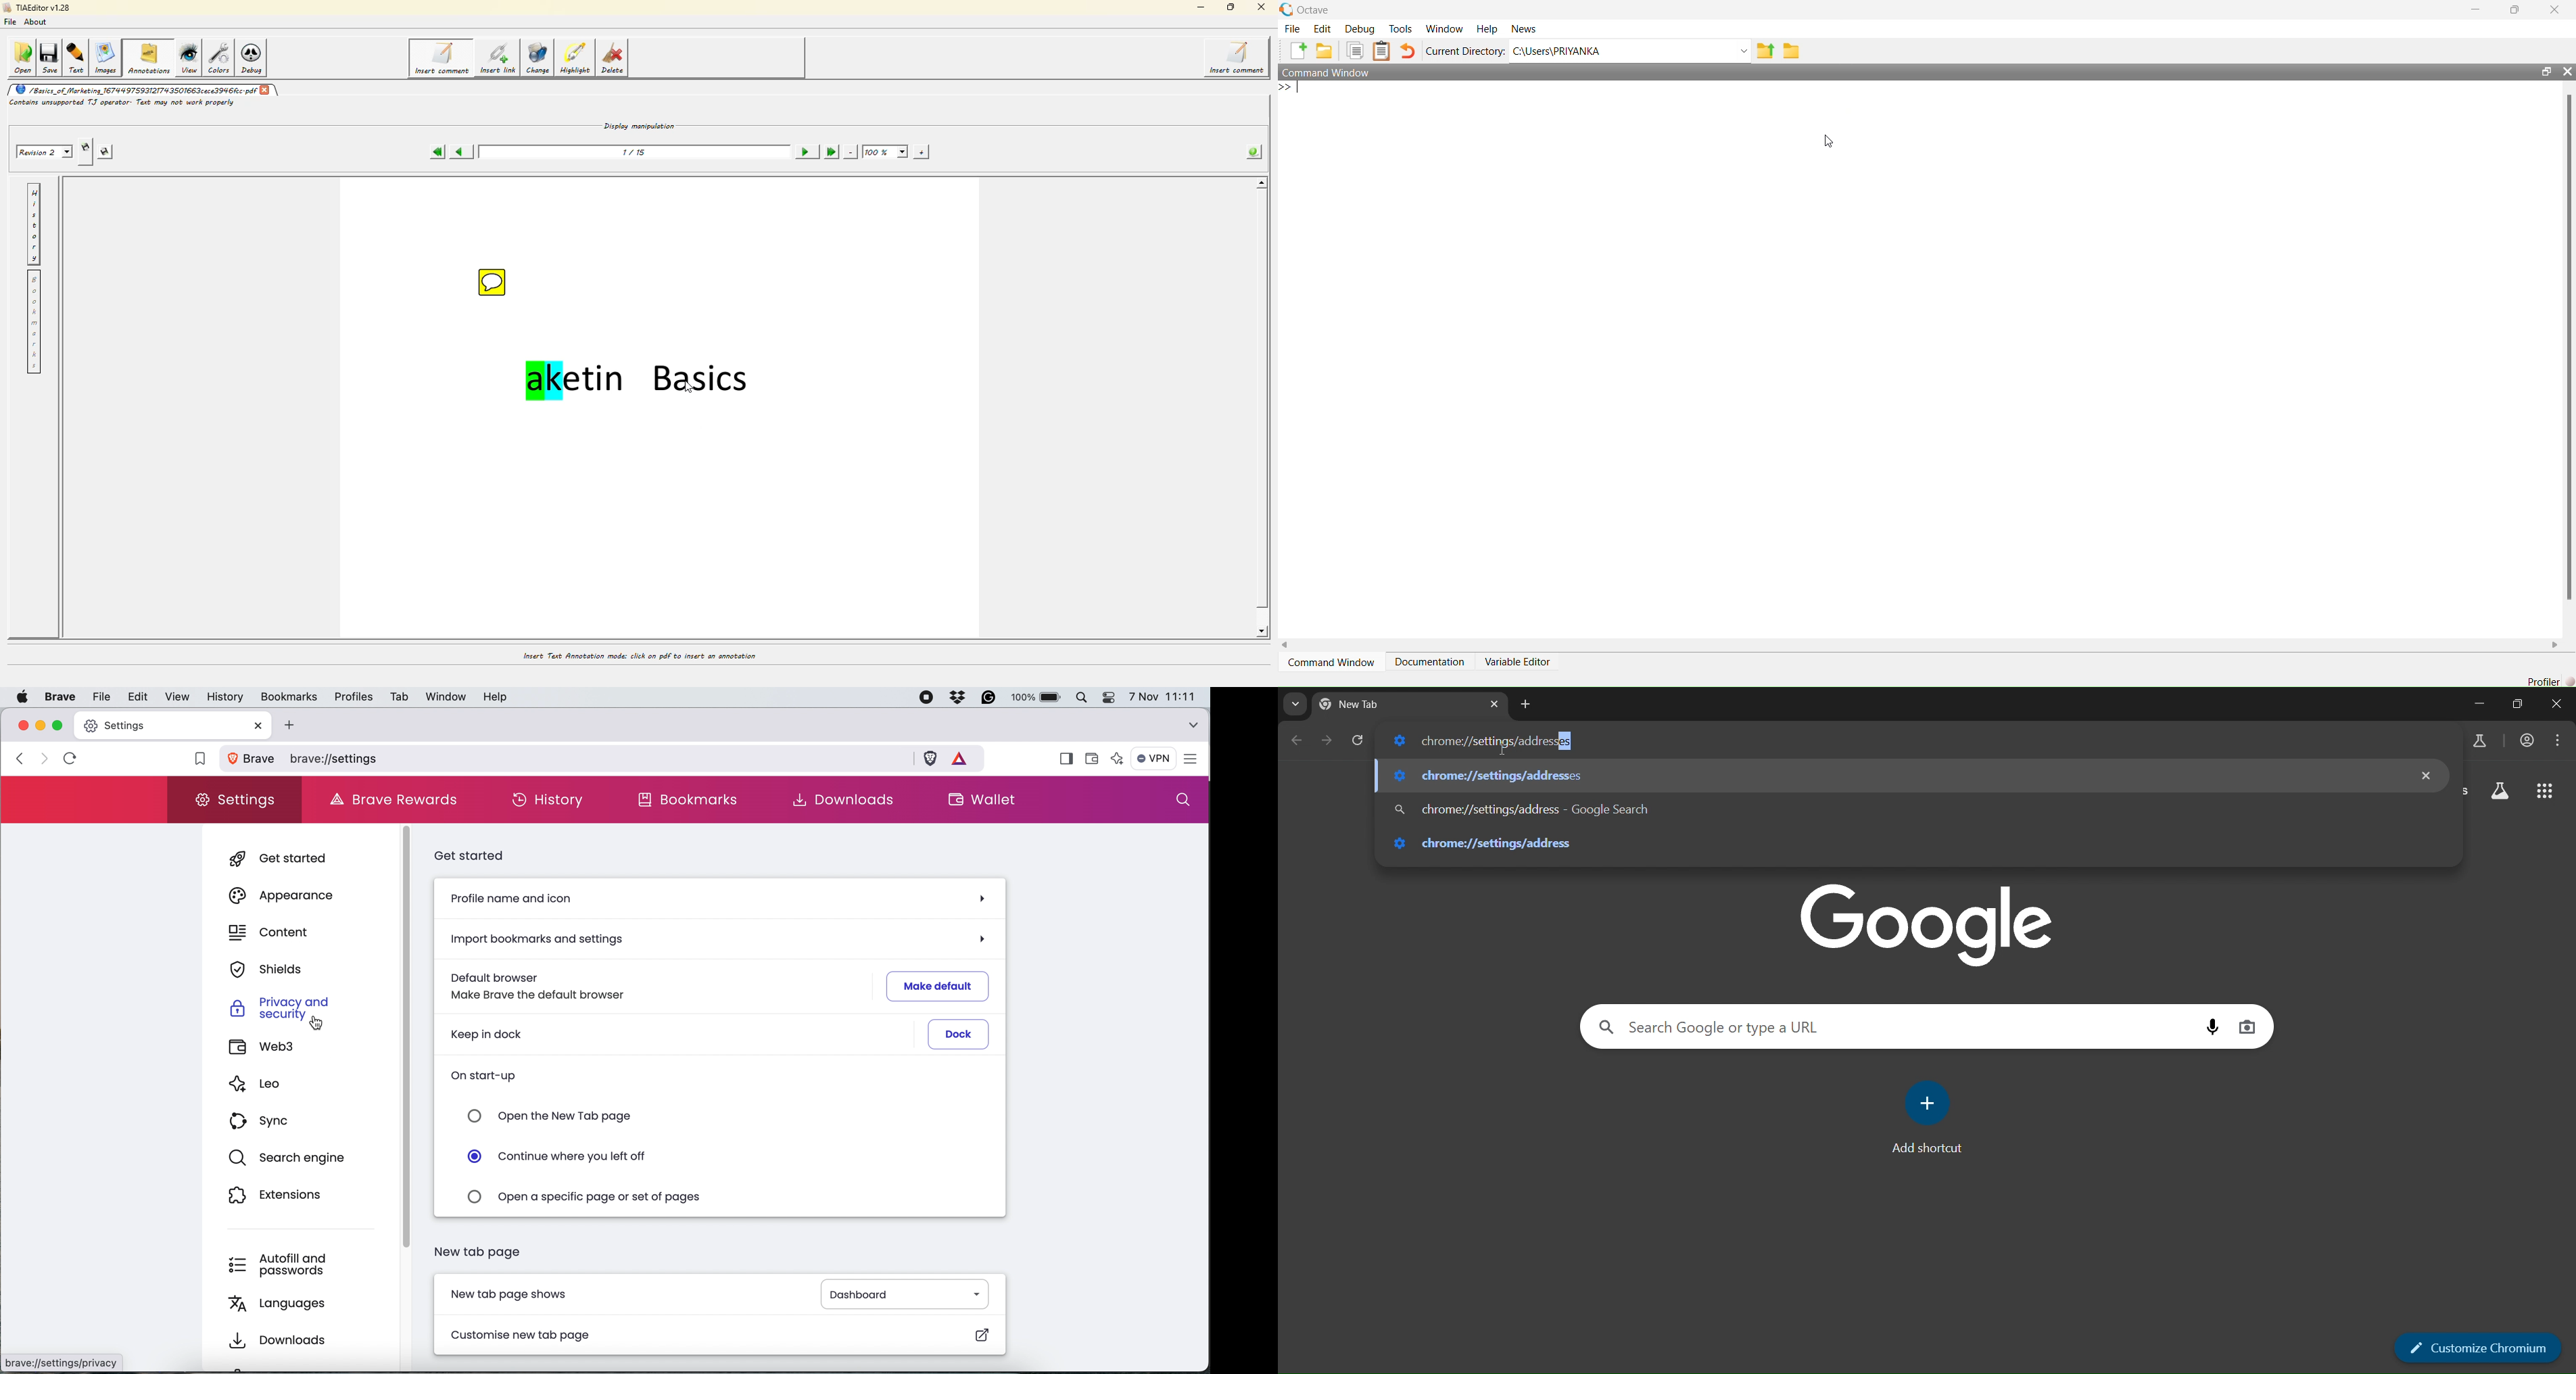  Describe the element at coordinates (1285, 644) in the screenshot. I see `scroll left` at that location.